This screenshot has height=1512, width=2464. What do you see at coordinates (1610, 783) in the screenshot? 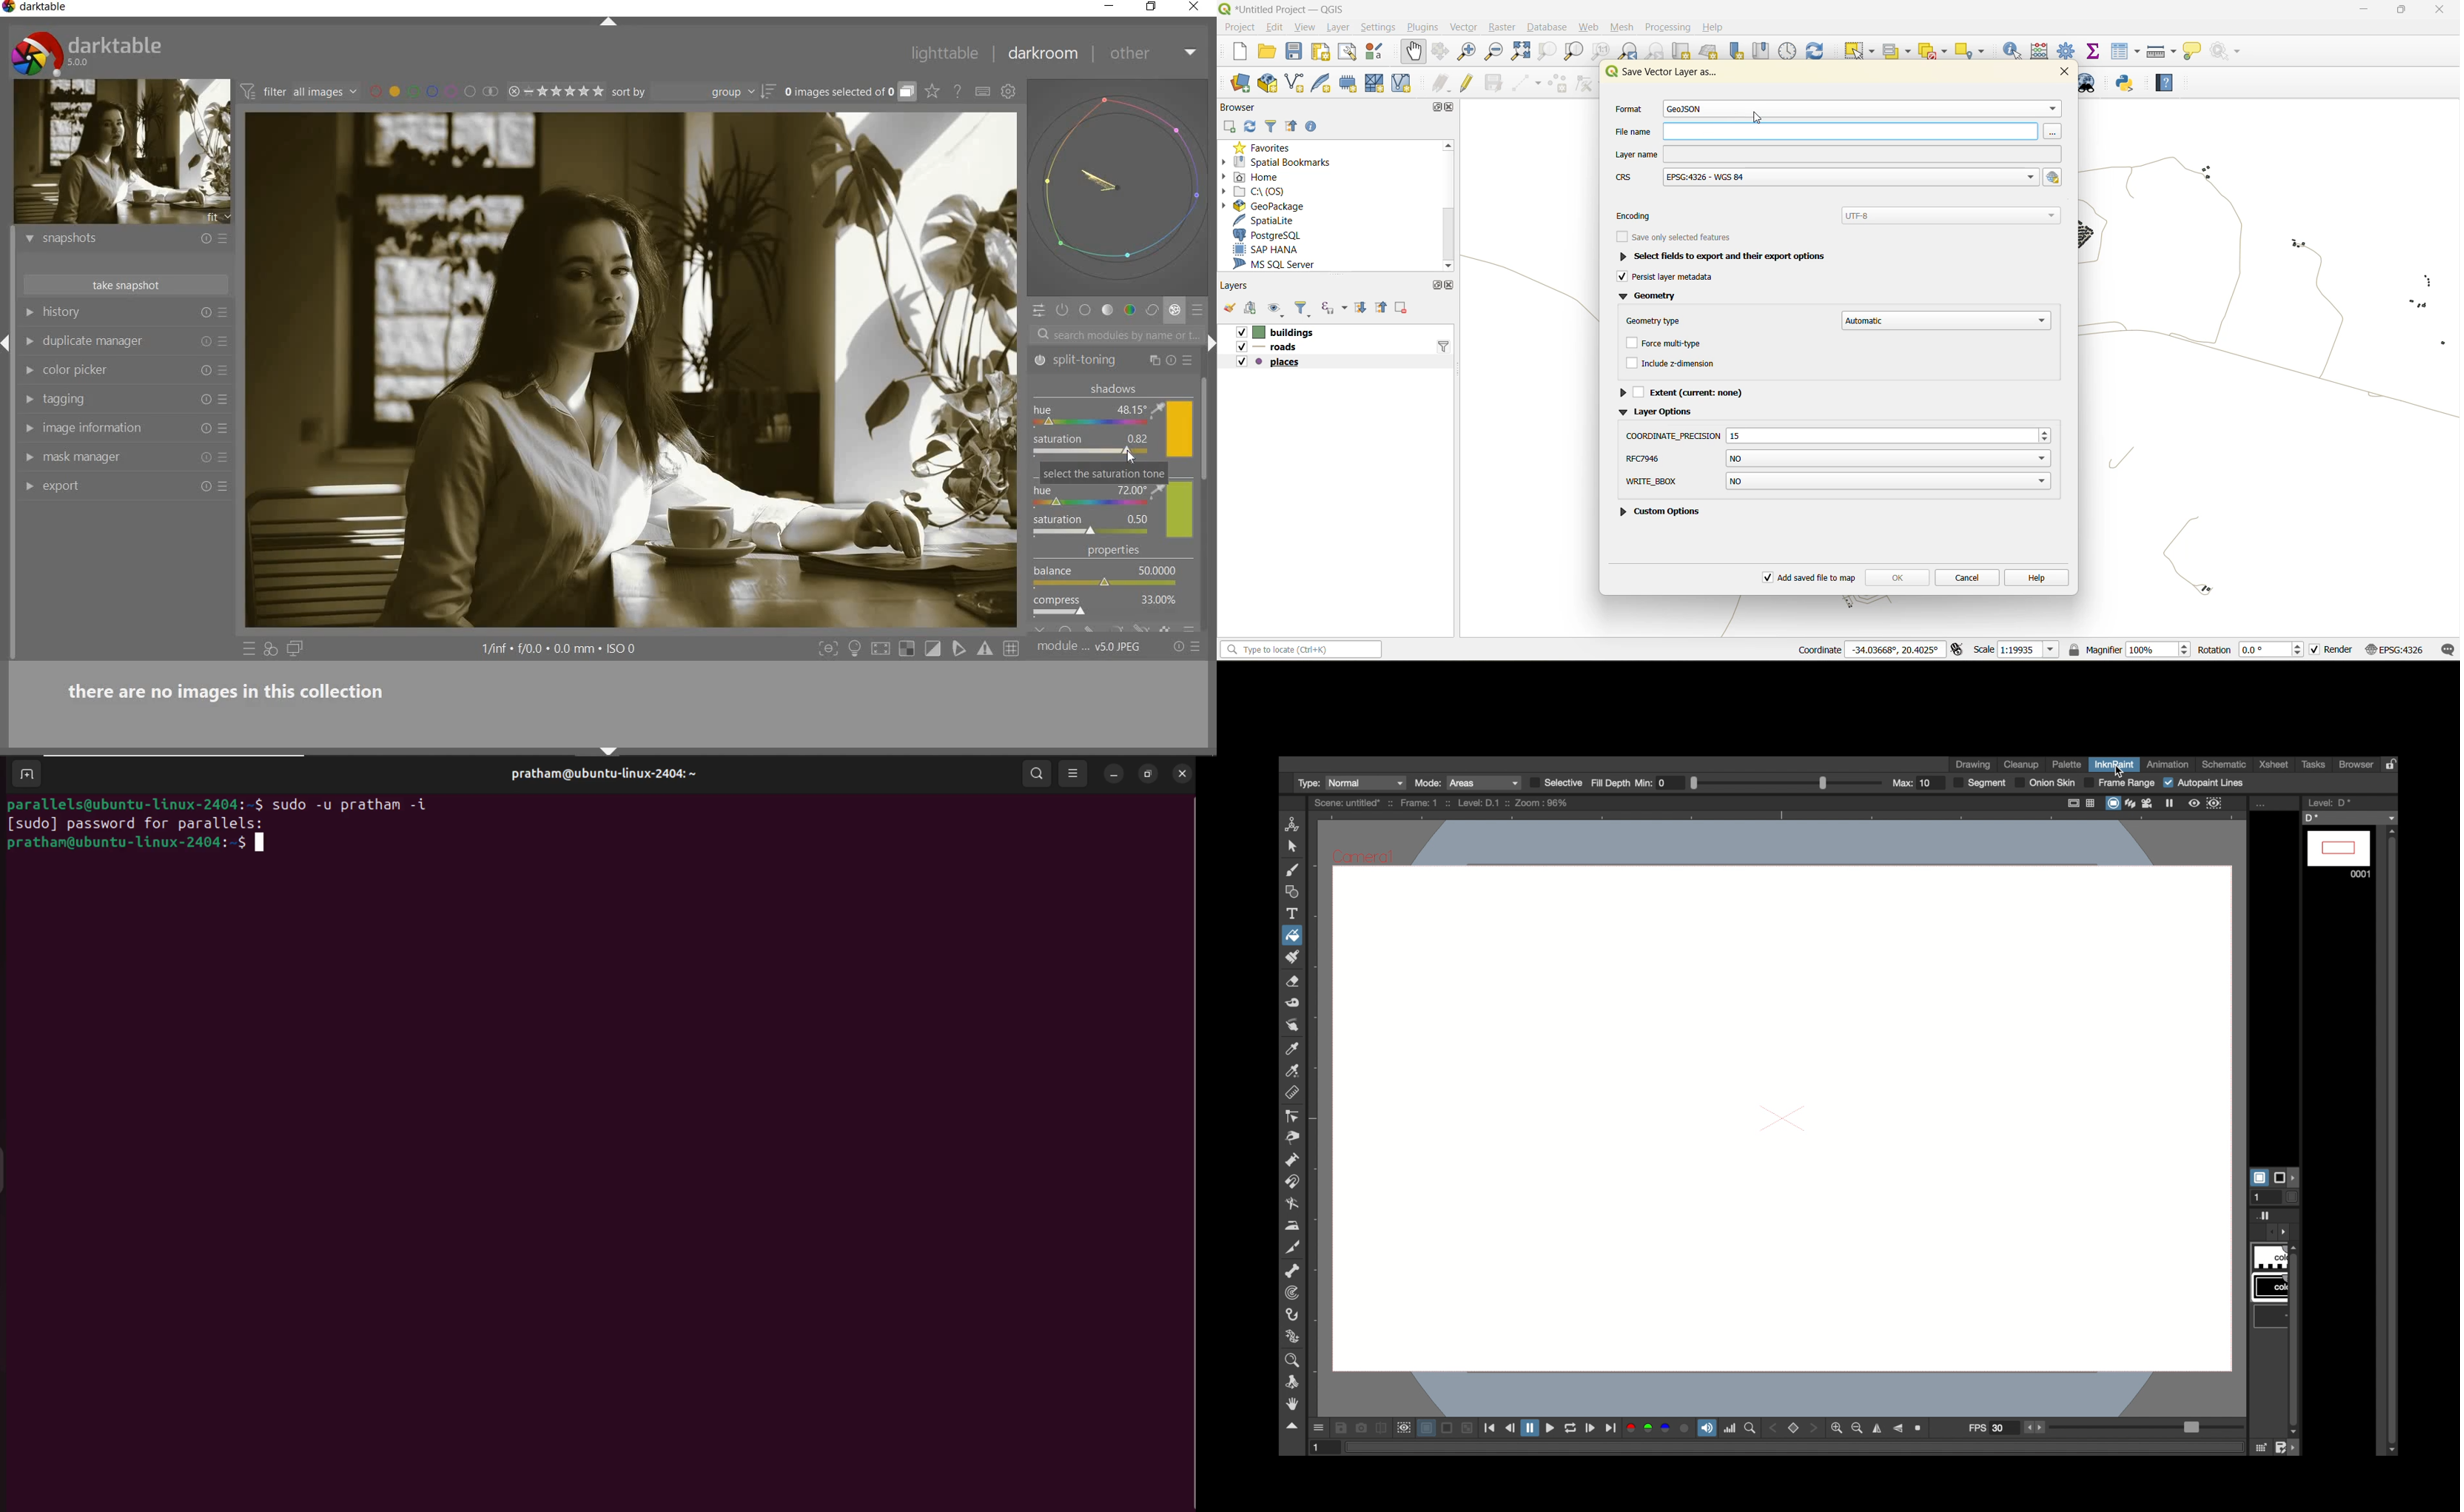
I see `fill depth` at bounding box center [1610, 783].